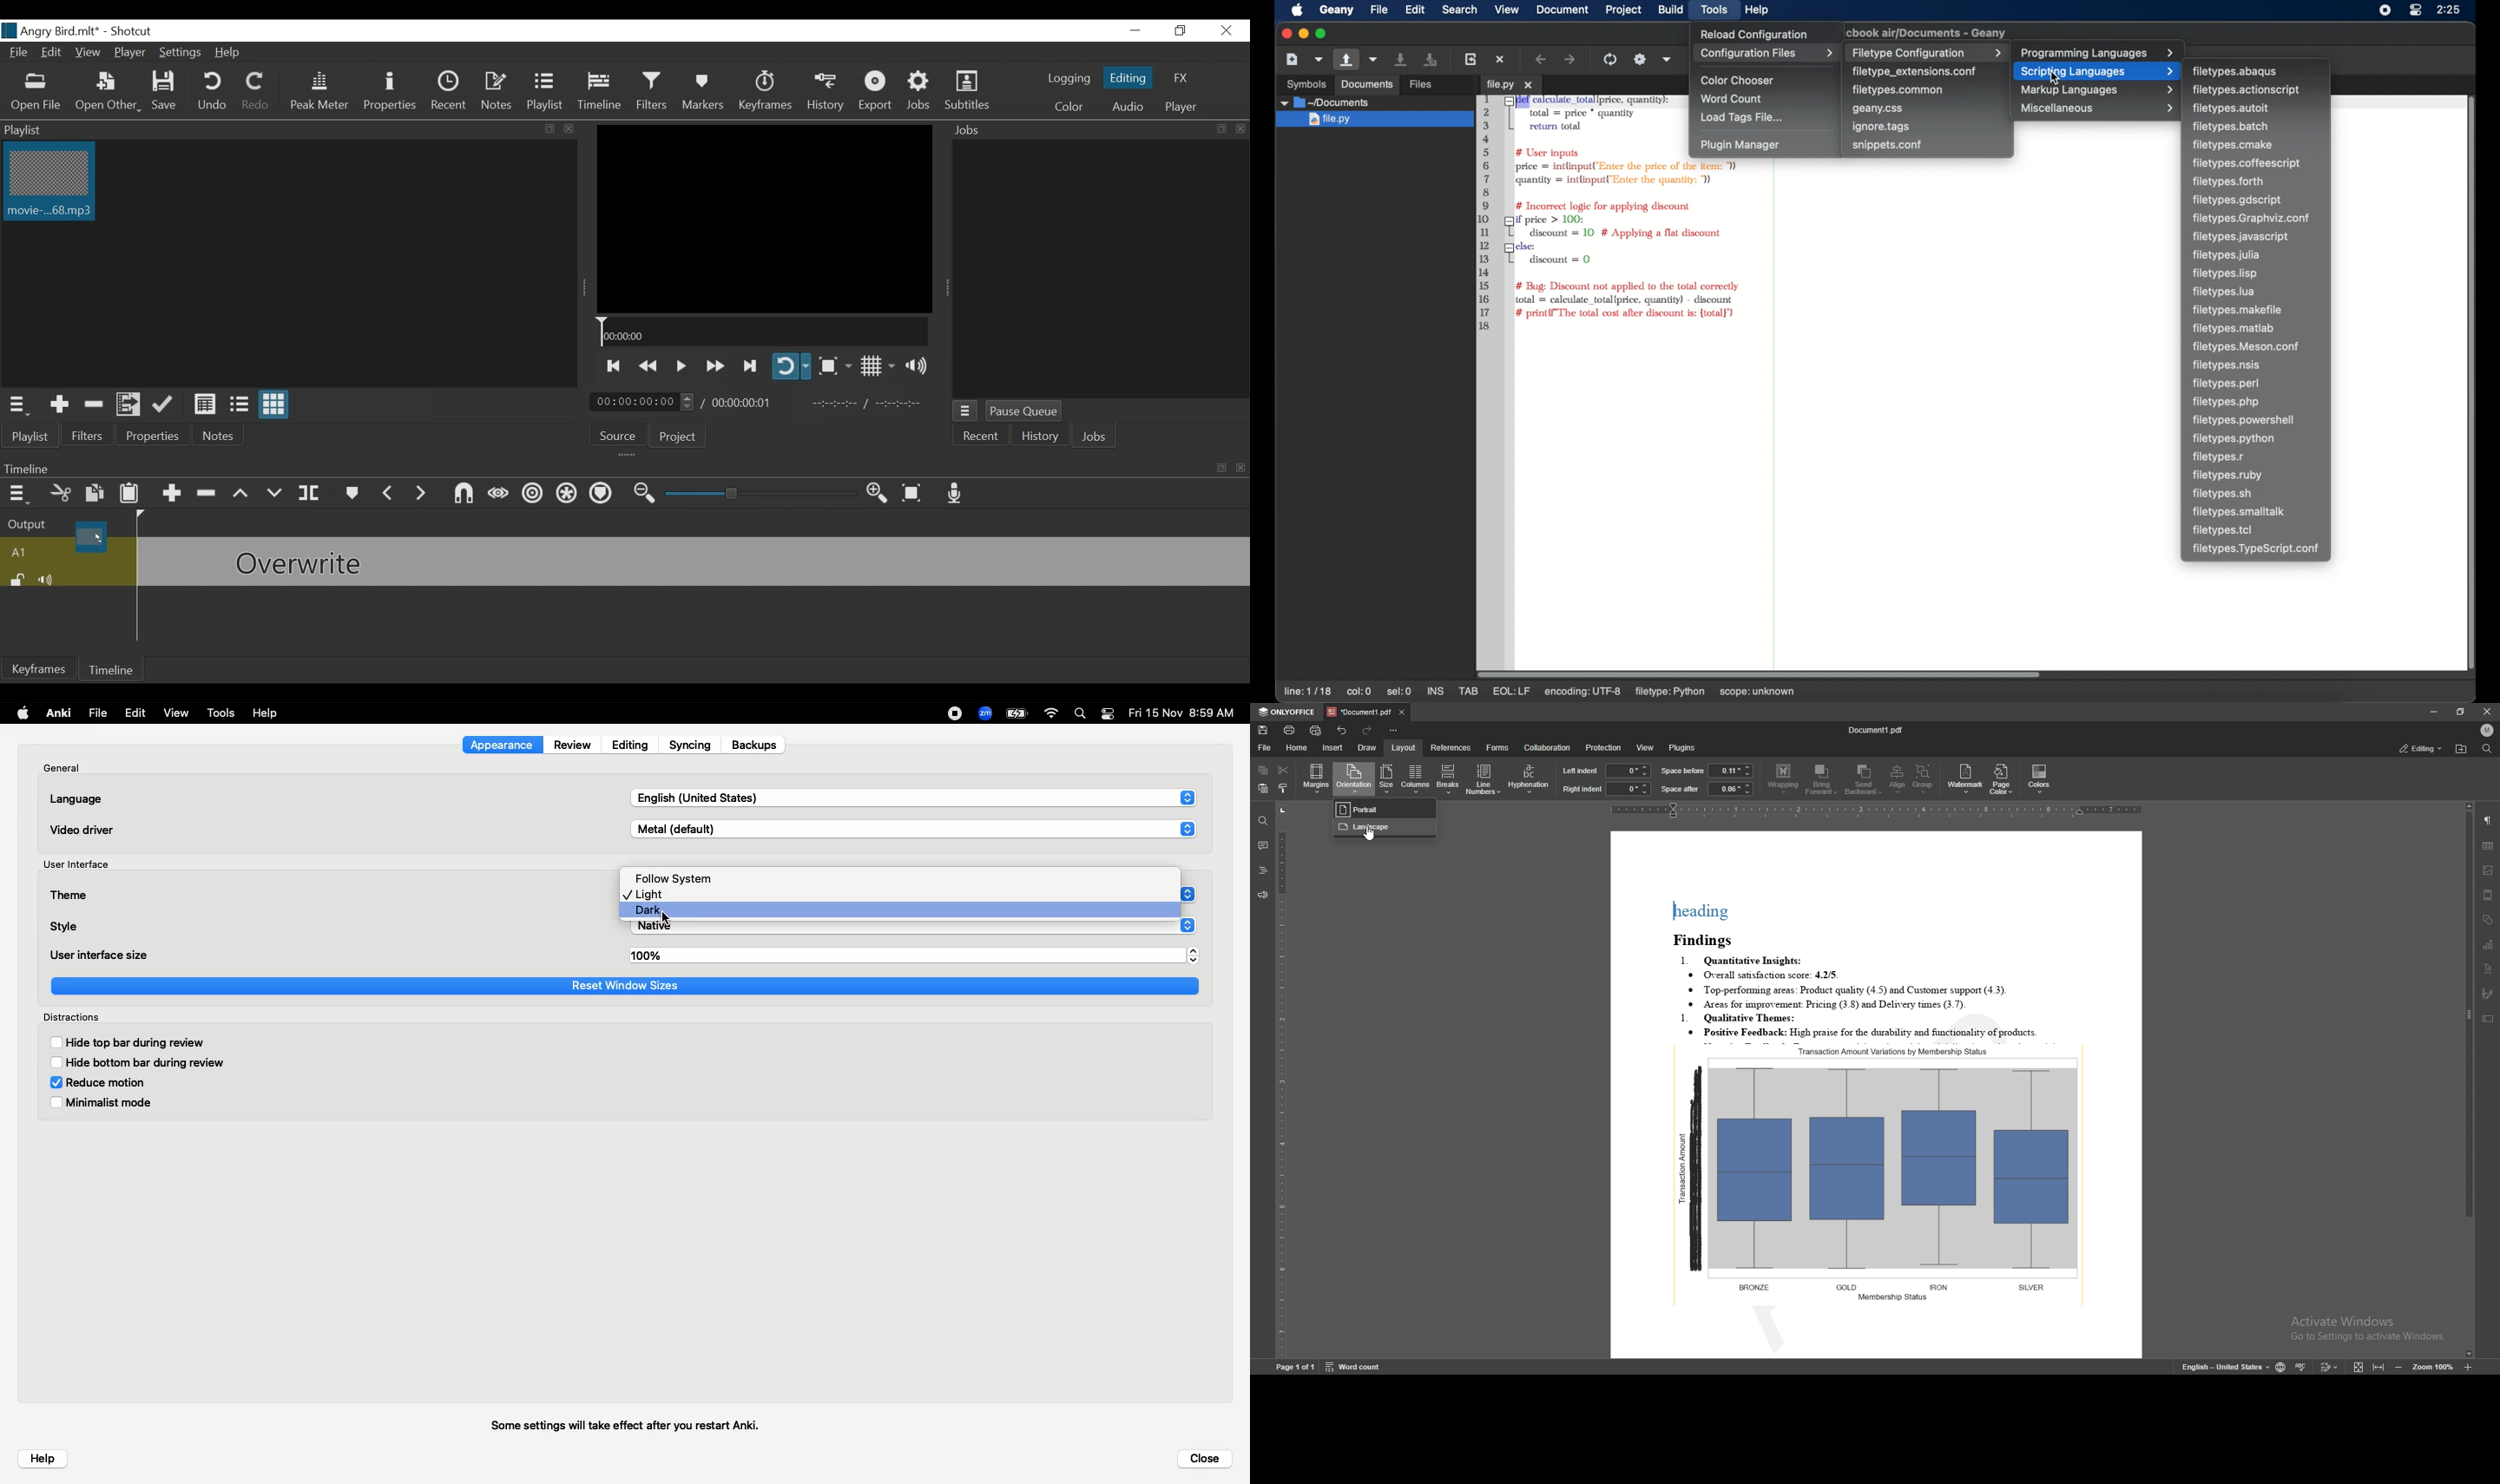  What do you see at coordinates (65, 927) in the screenshot?
I see `Style` at bounding box center [65, 927].